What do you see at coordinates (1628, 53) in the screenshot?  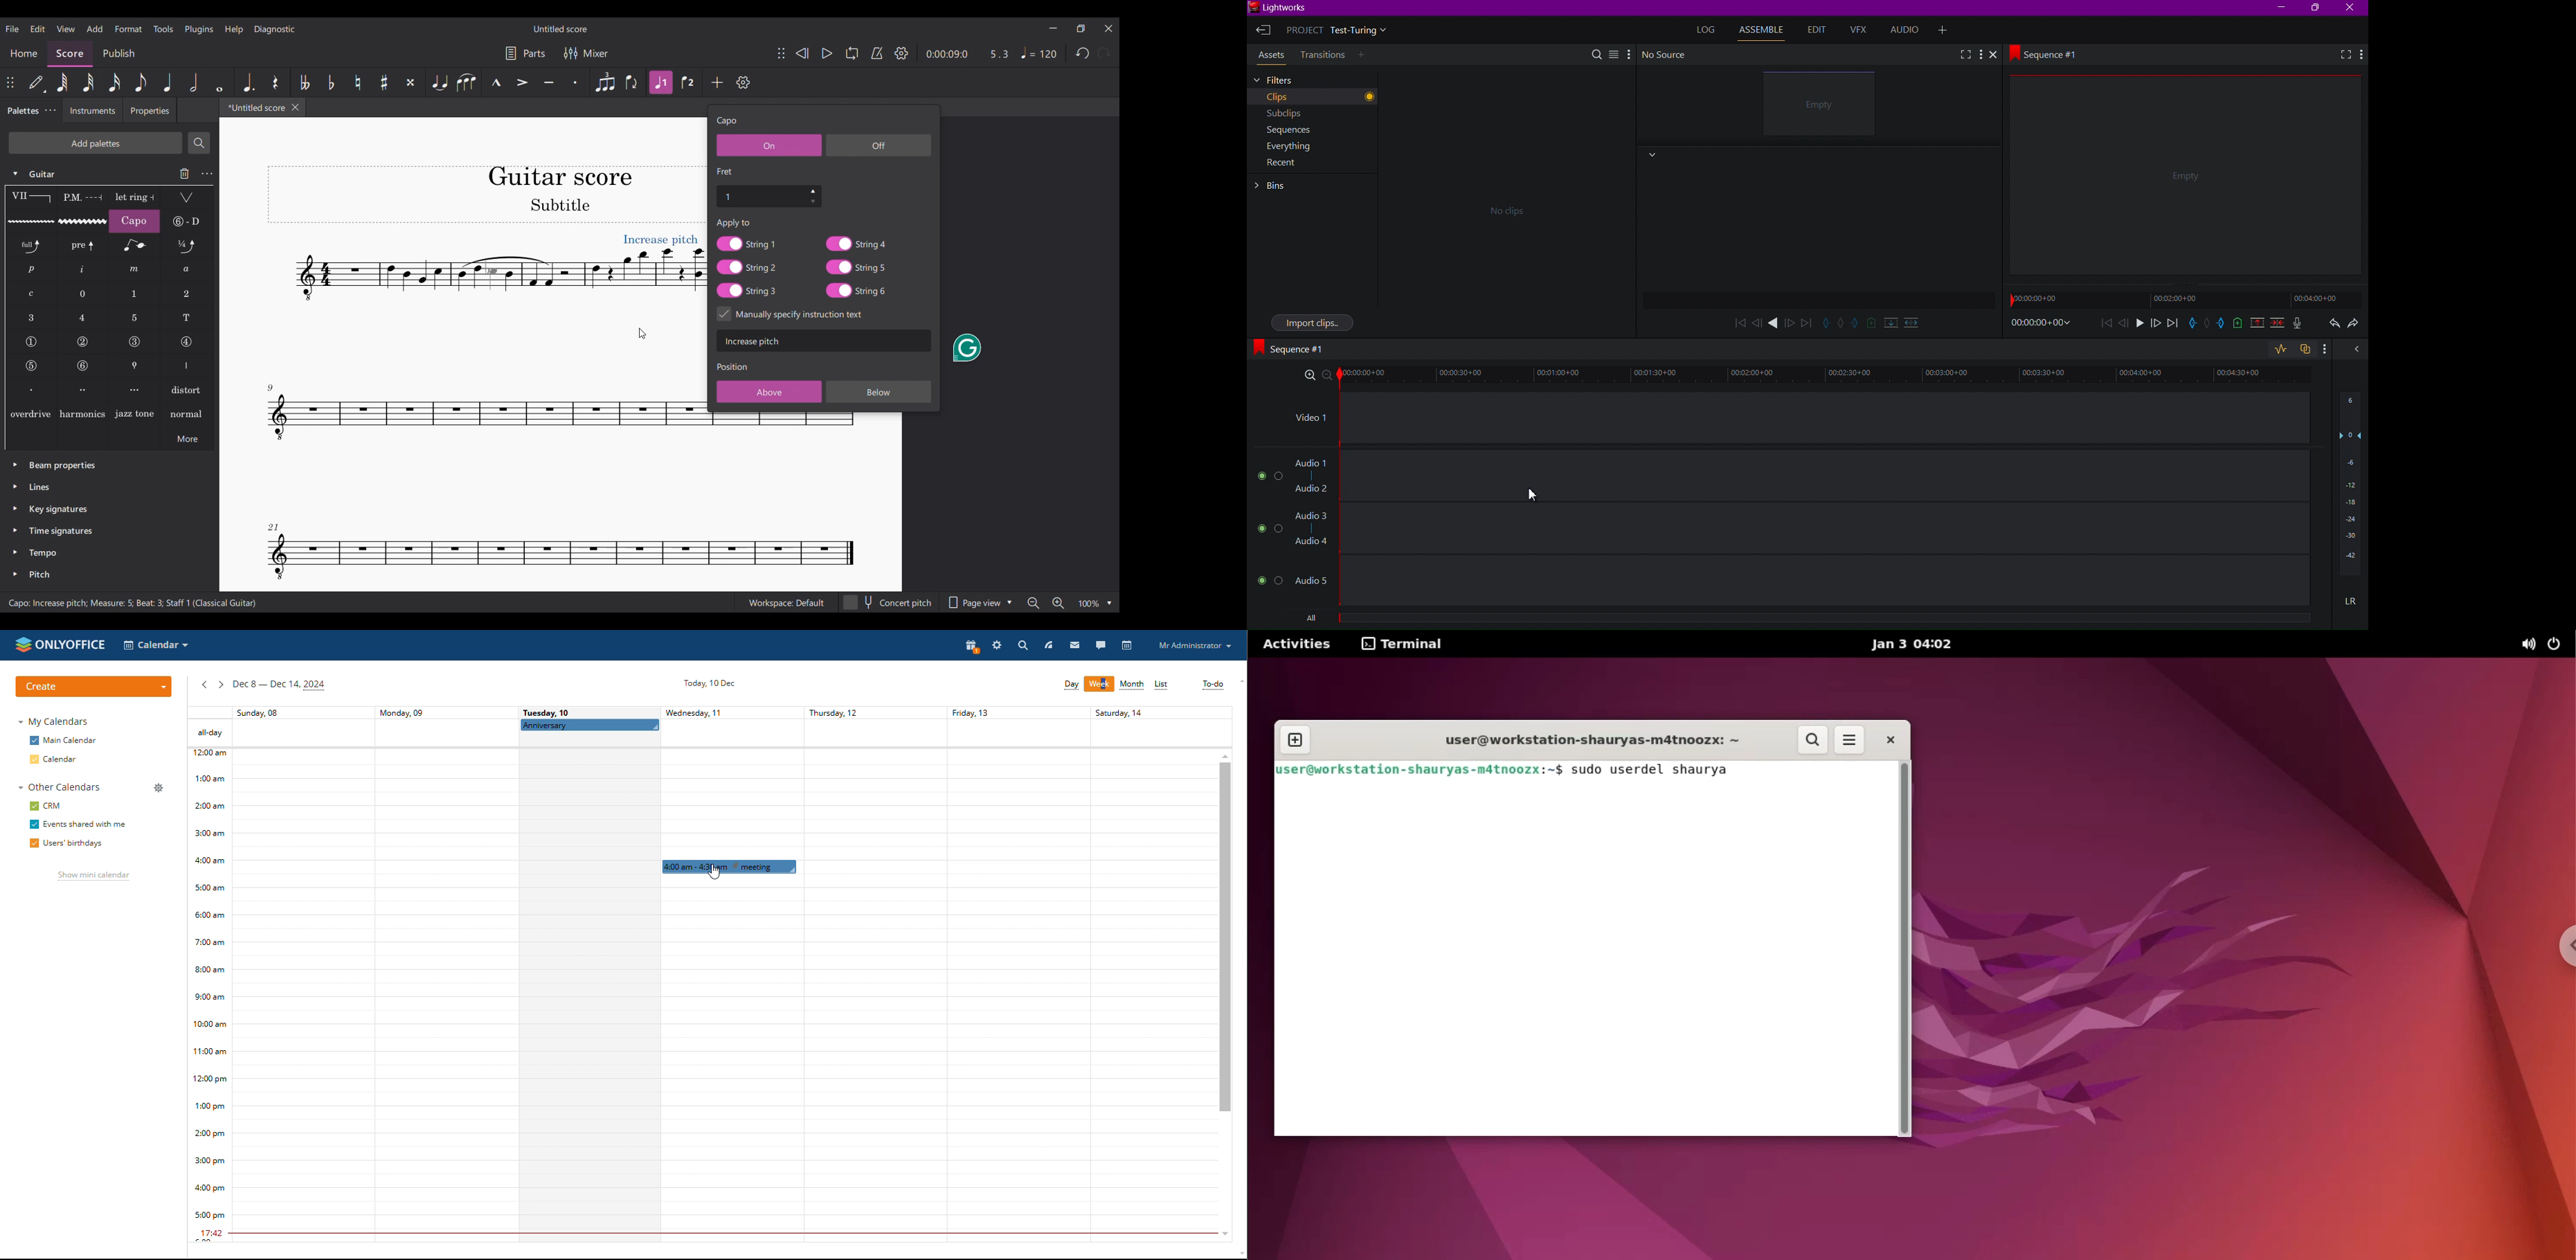 I see `More` at bounding box center [1628, 53].